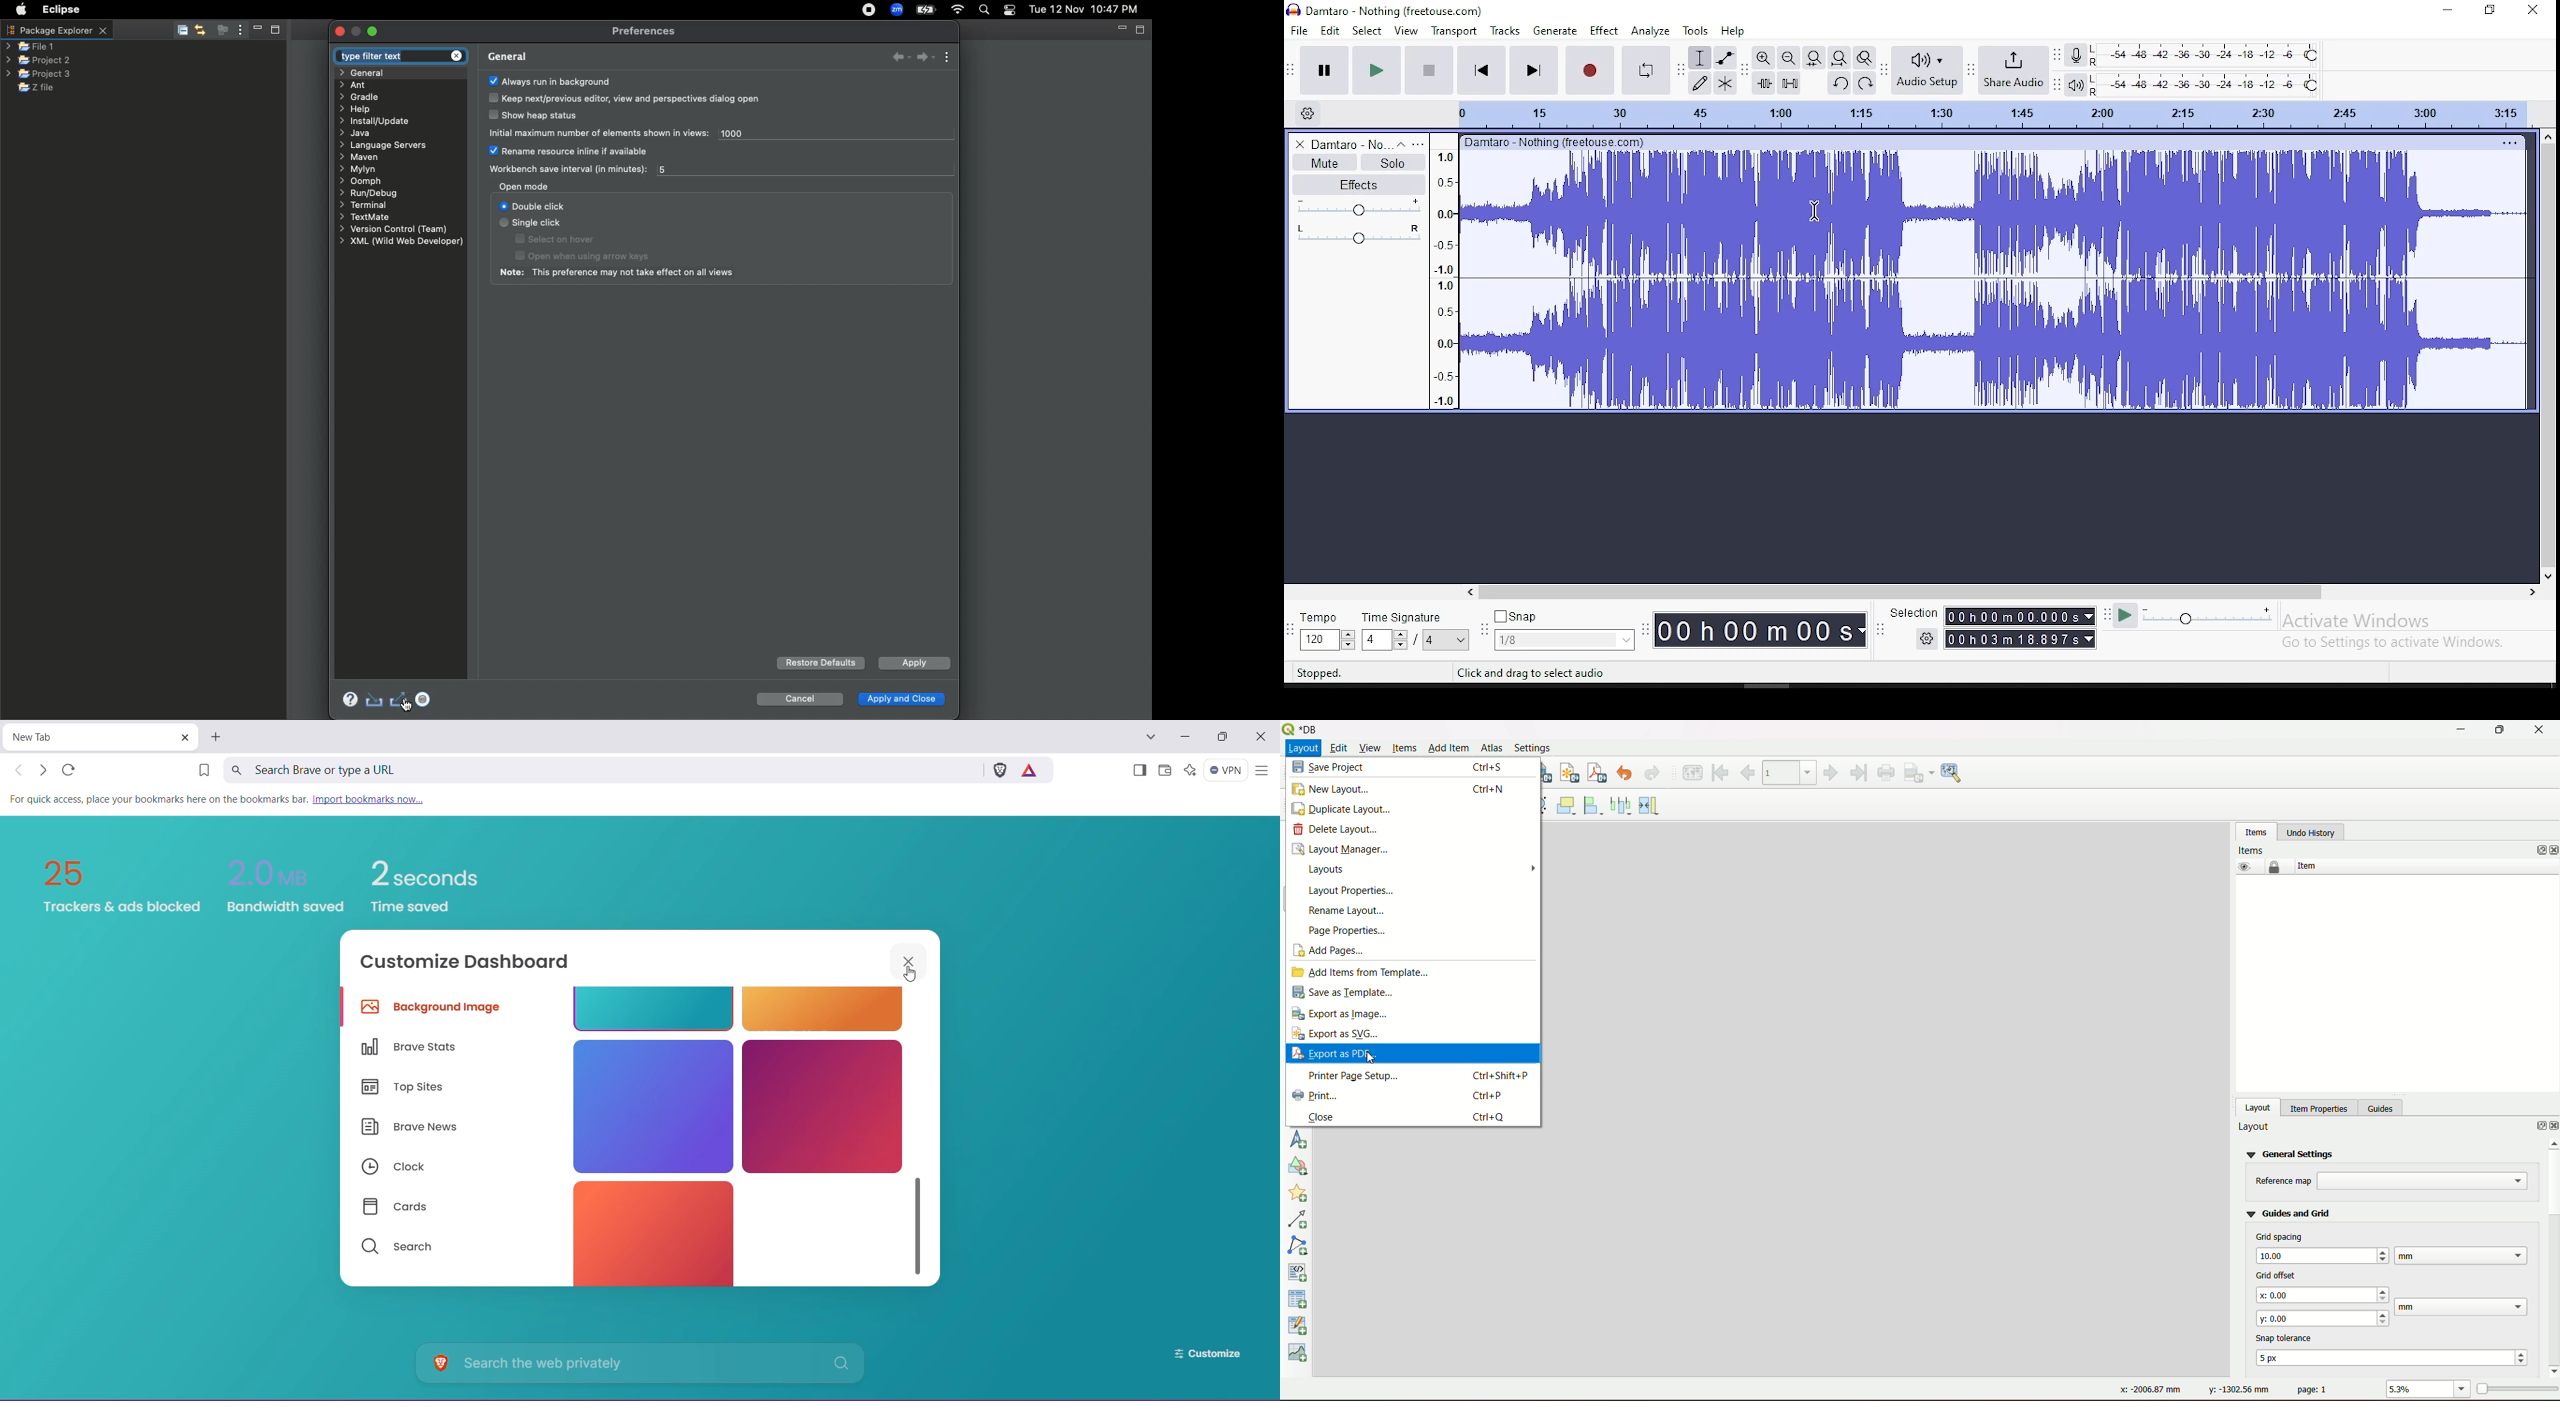  Describe the element at coordinates (1299, 1271) in the screenshot. I see `add HTML` at that location.